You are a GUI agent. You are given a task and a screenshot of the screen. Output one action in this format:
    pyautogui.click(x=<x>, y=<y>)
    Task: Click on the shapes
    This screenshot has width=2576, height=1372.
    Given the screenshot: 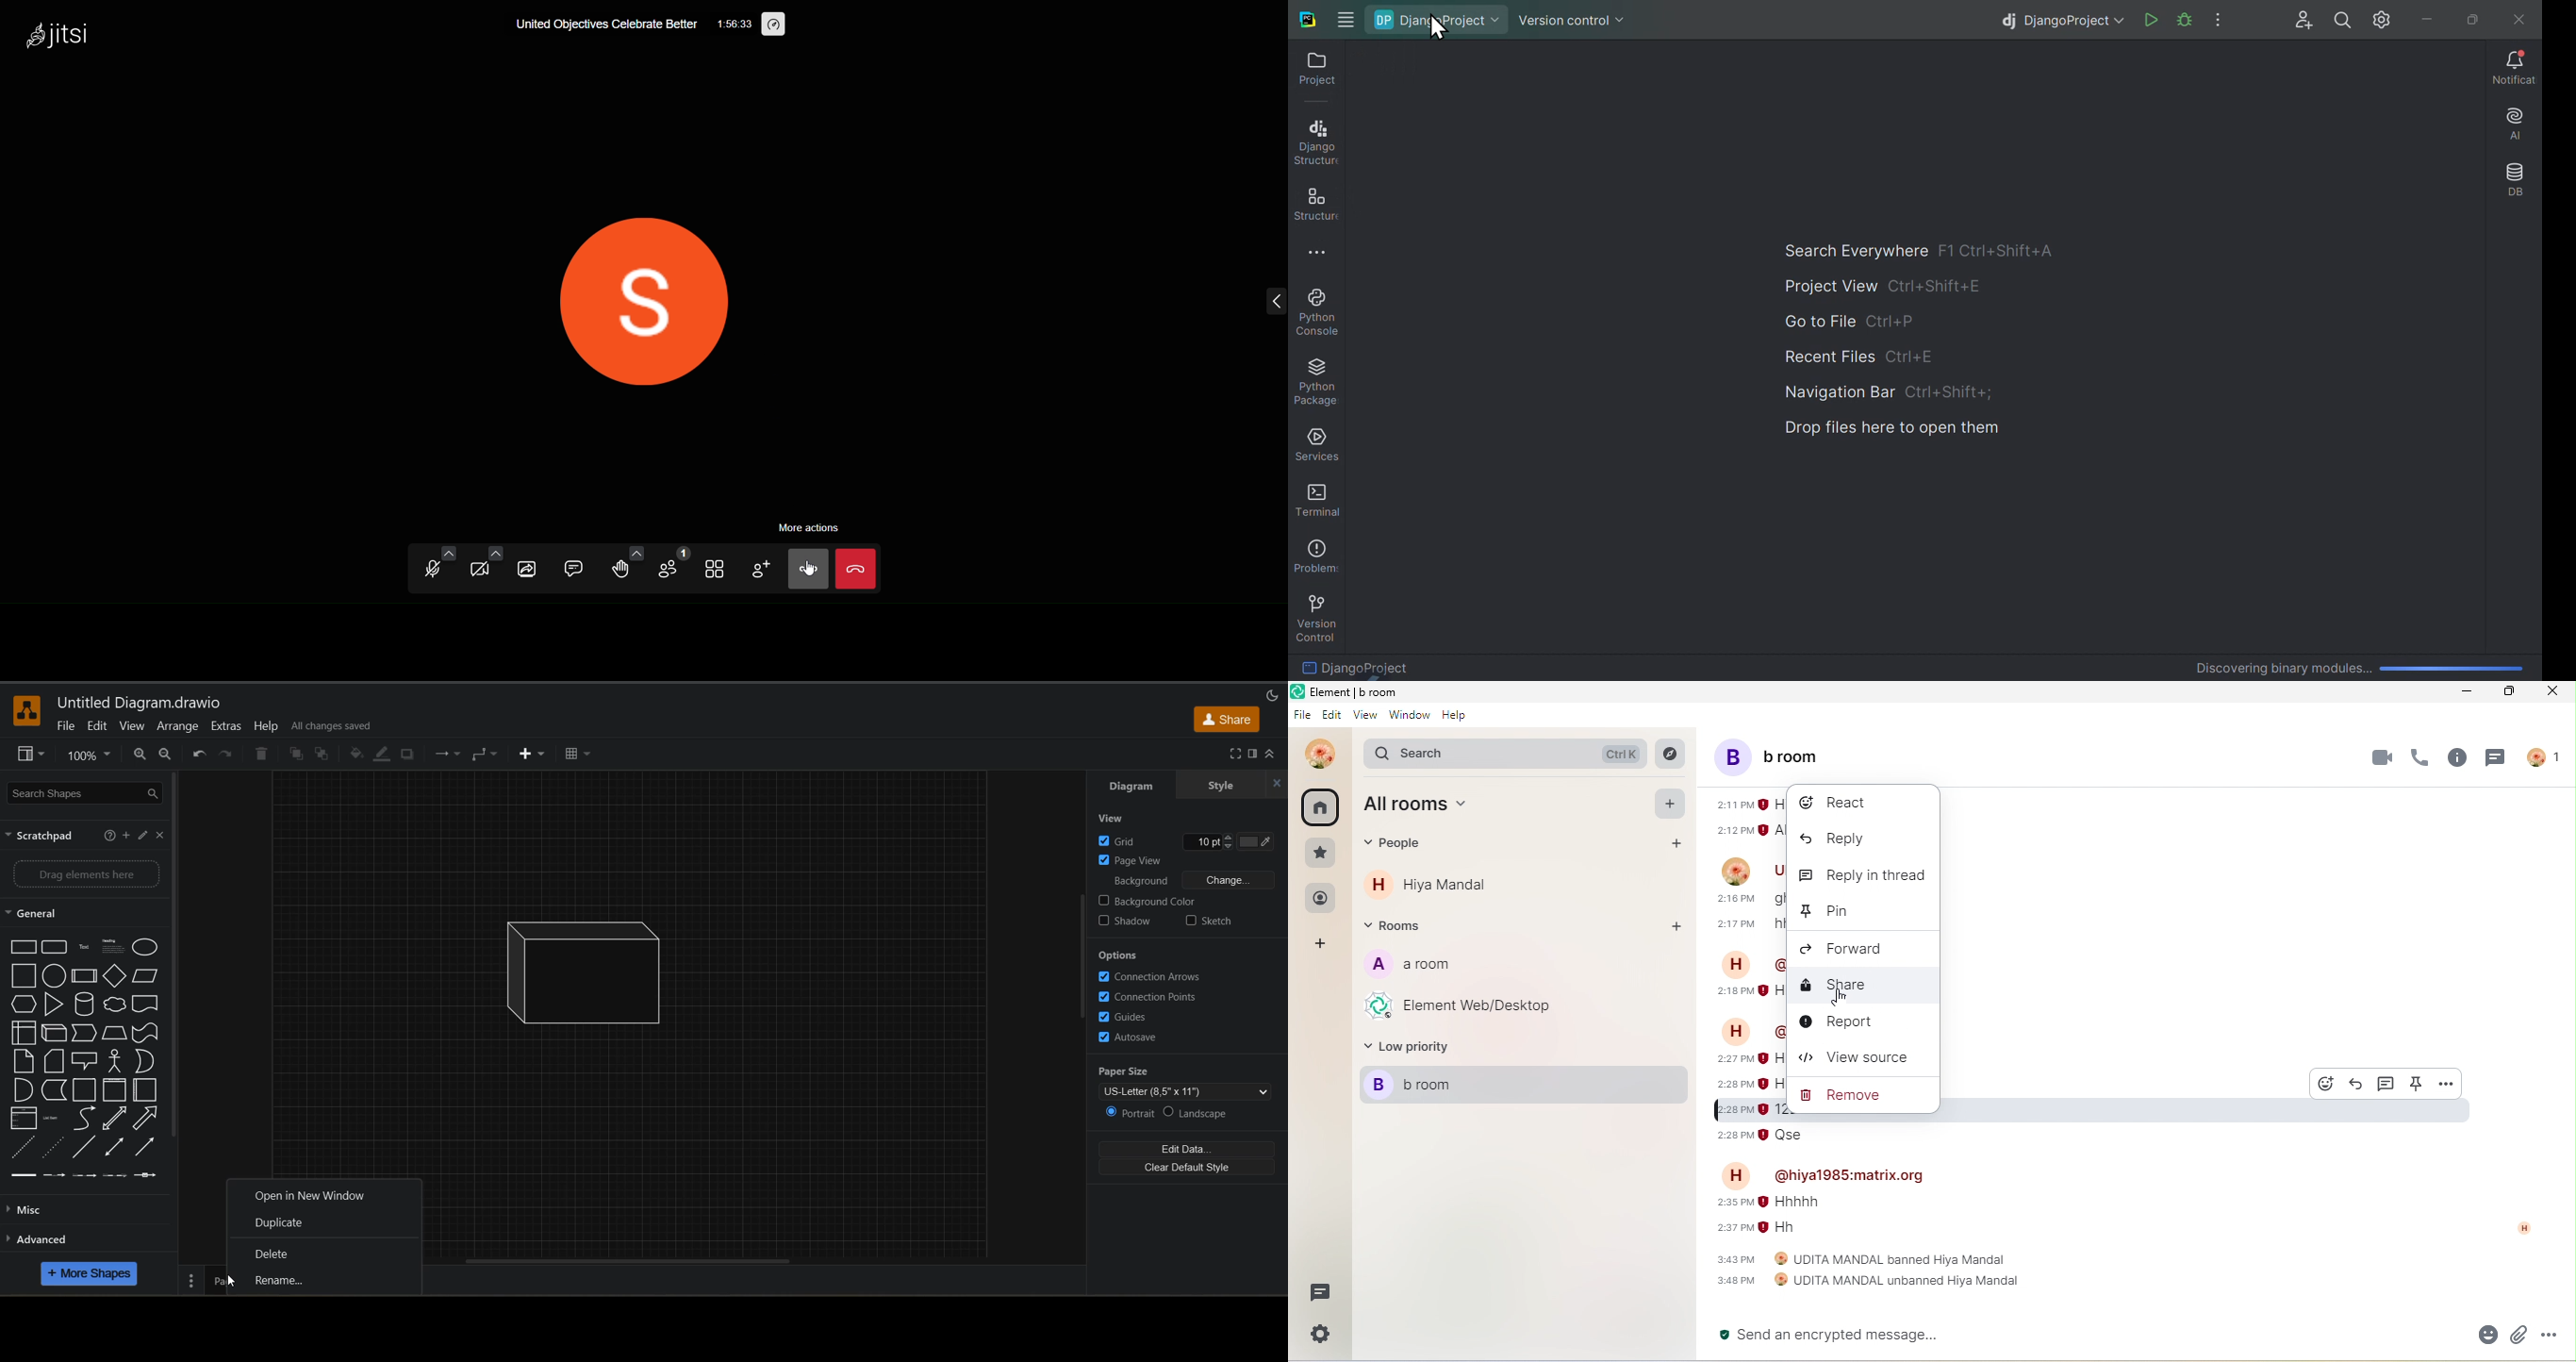 What is the action you would take?
    pyautogui.click(x=83, y=1058)
    